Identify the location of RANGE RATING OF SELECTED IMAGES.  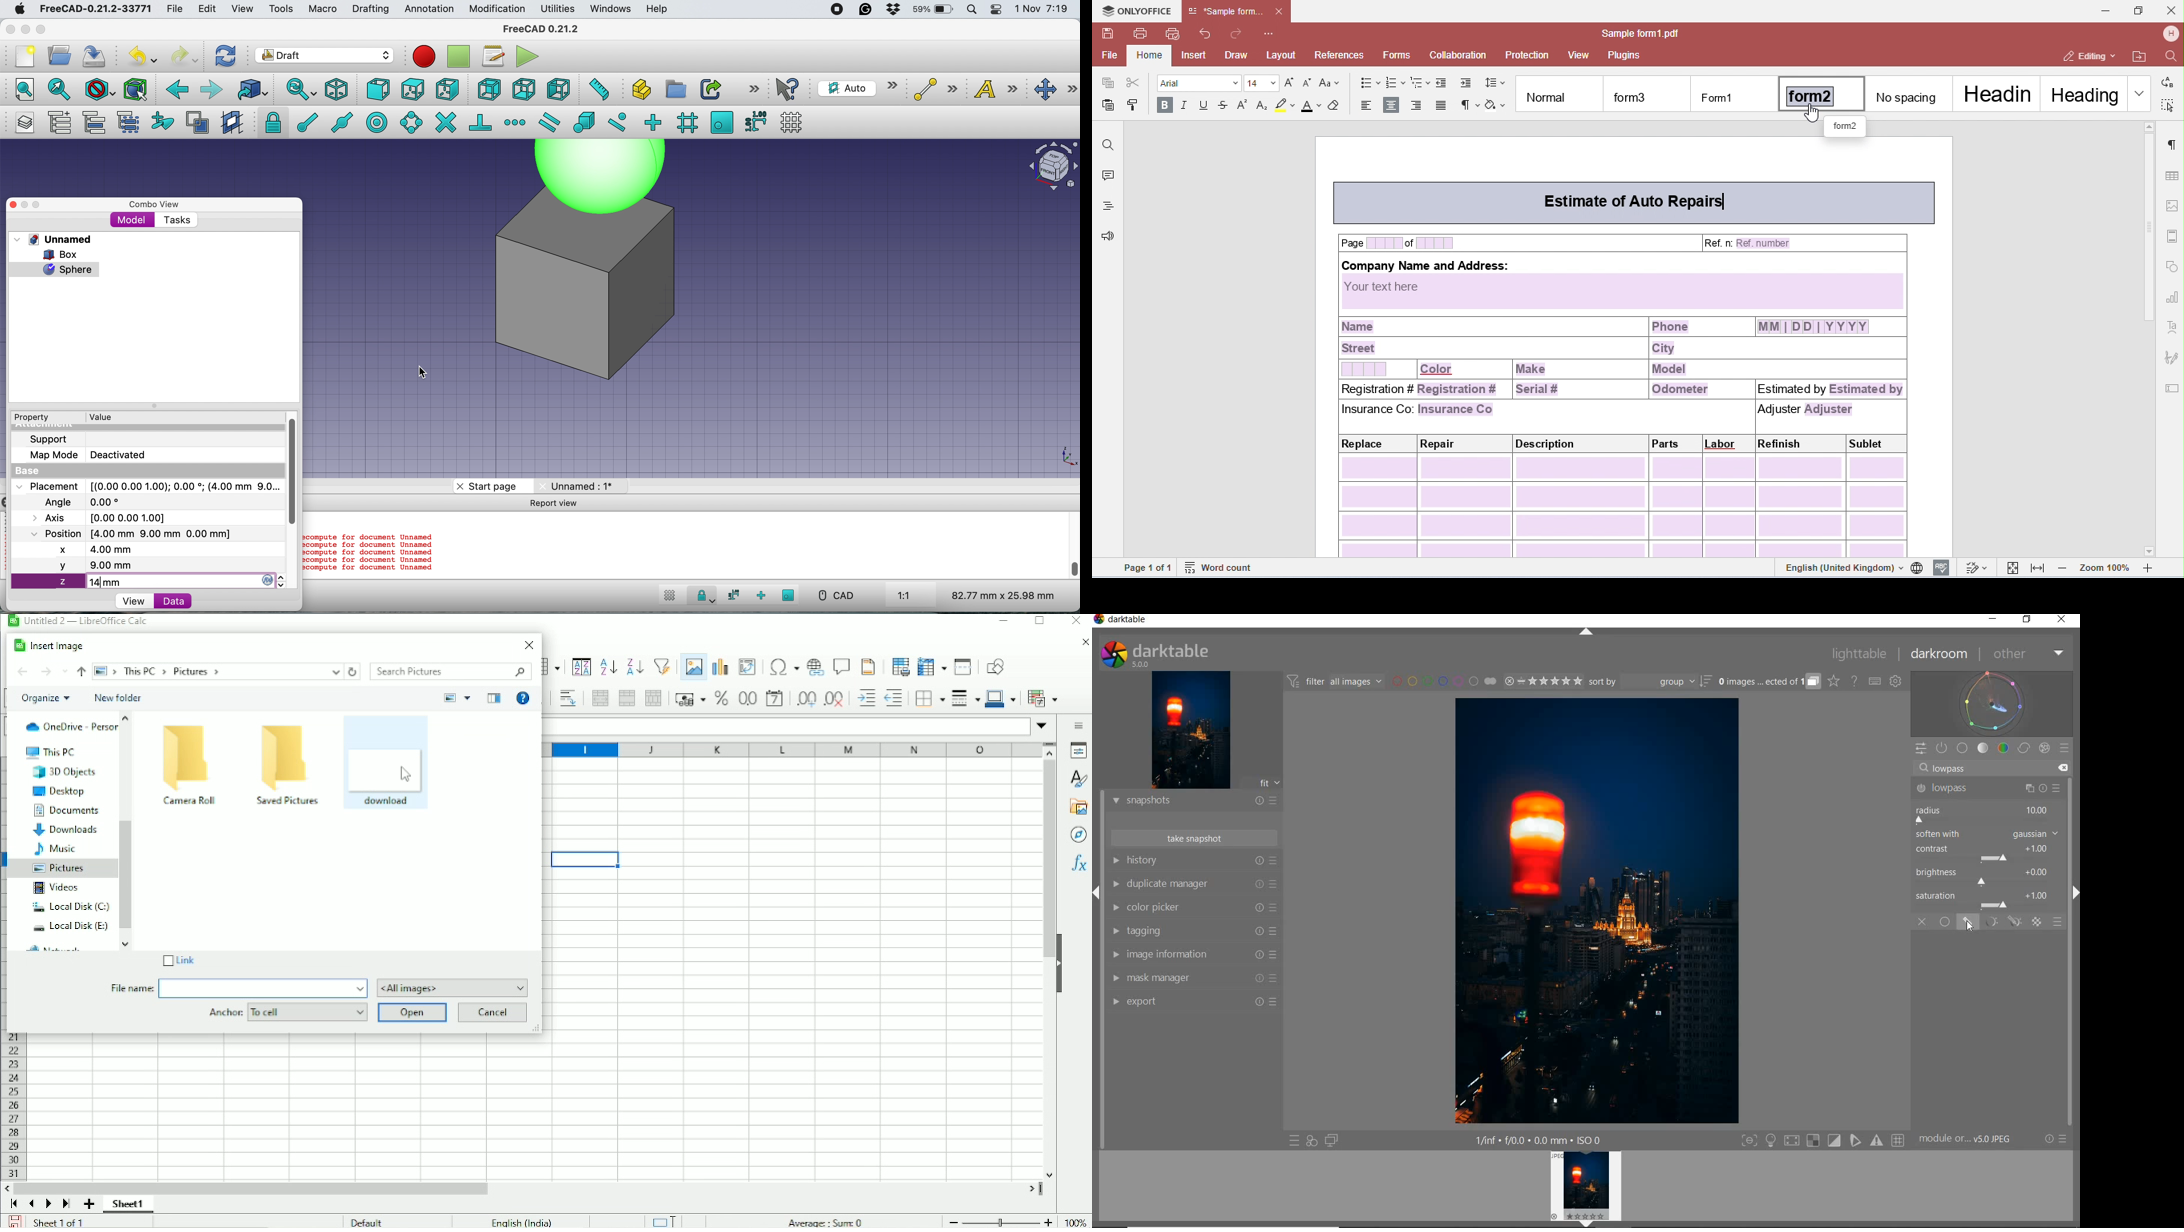
(1541, 682).